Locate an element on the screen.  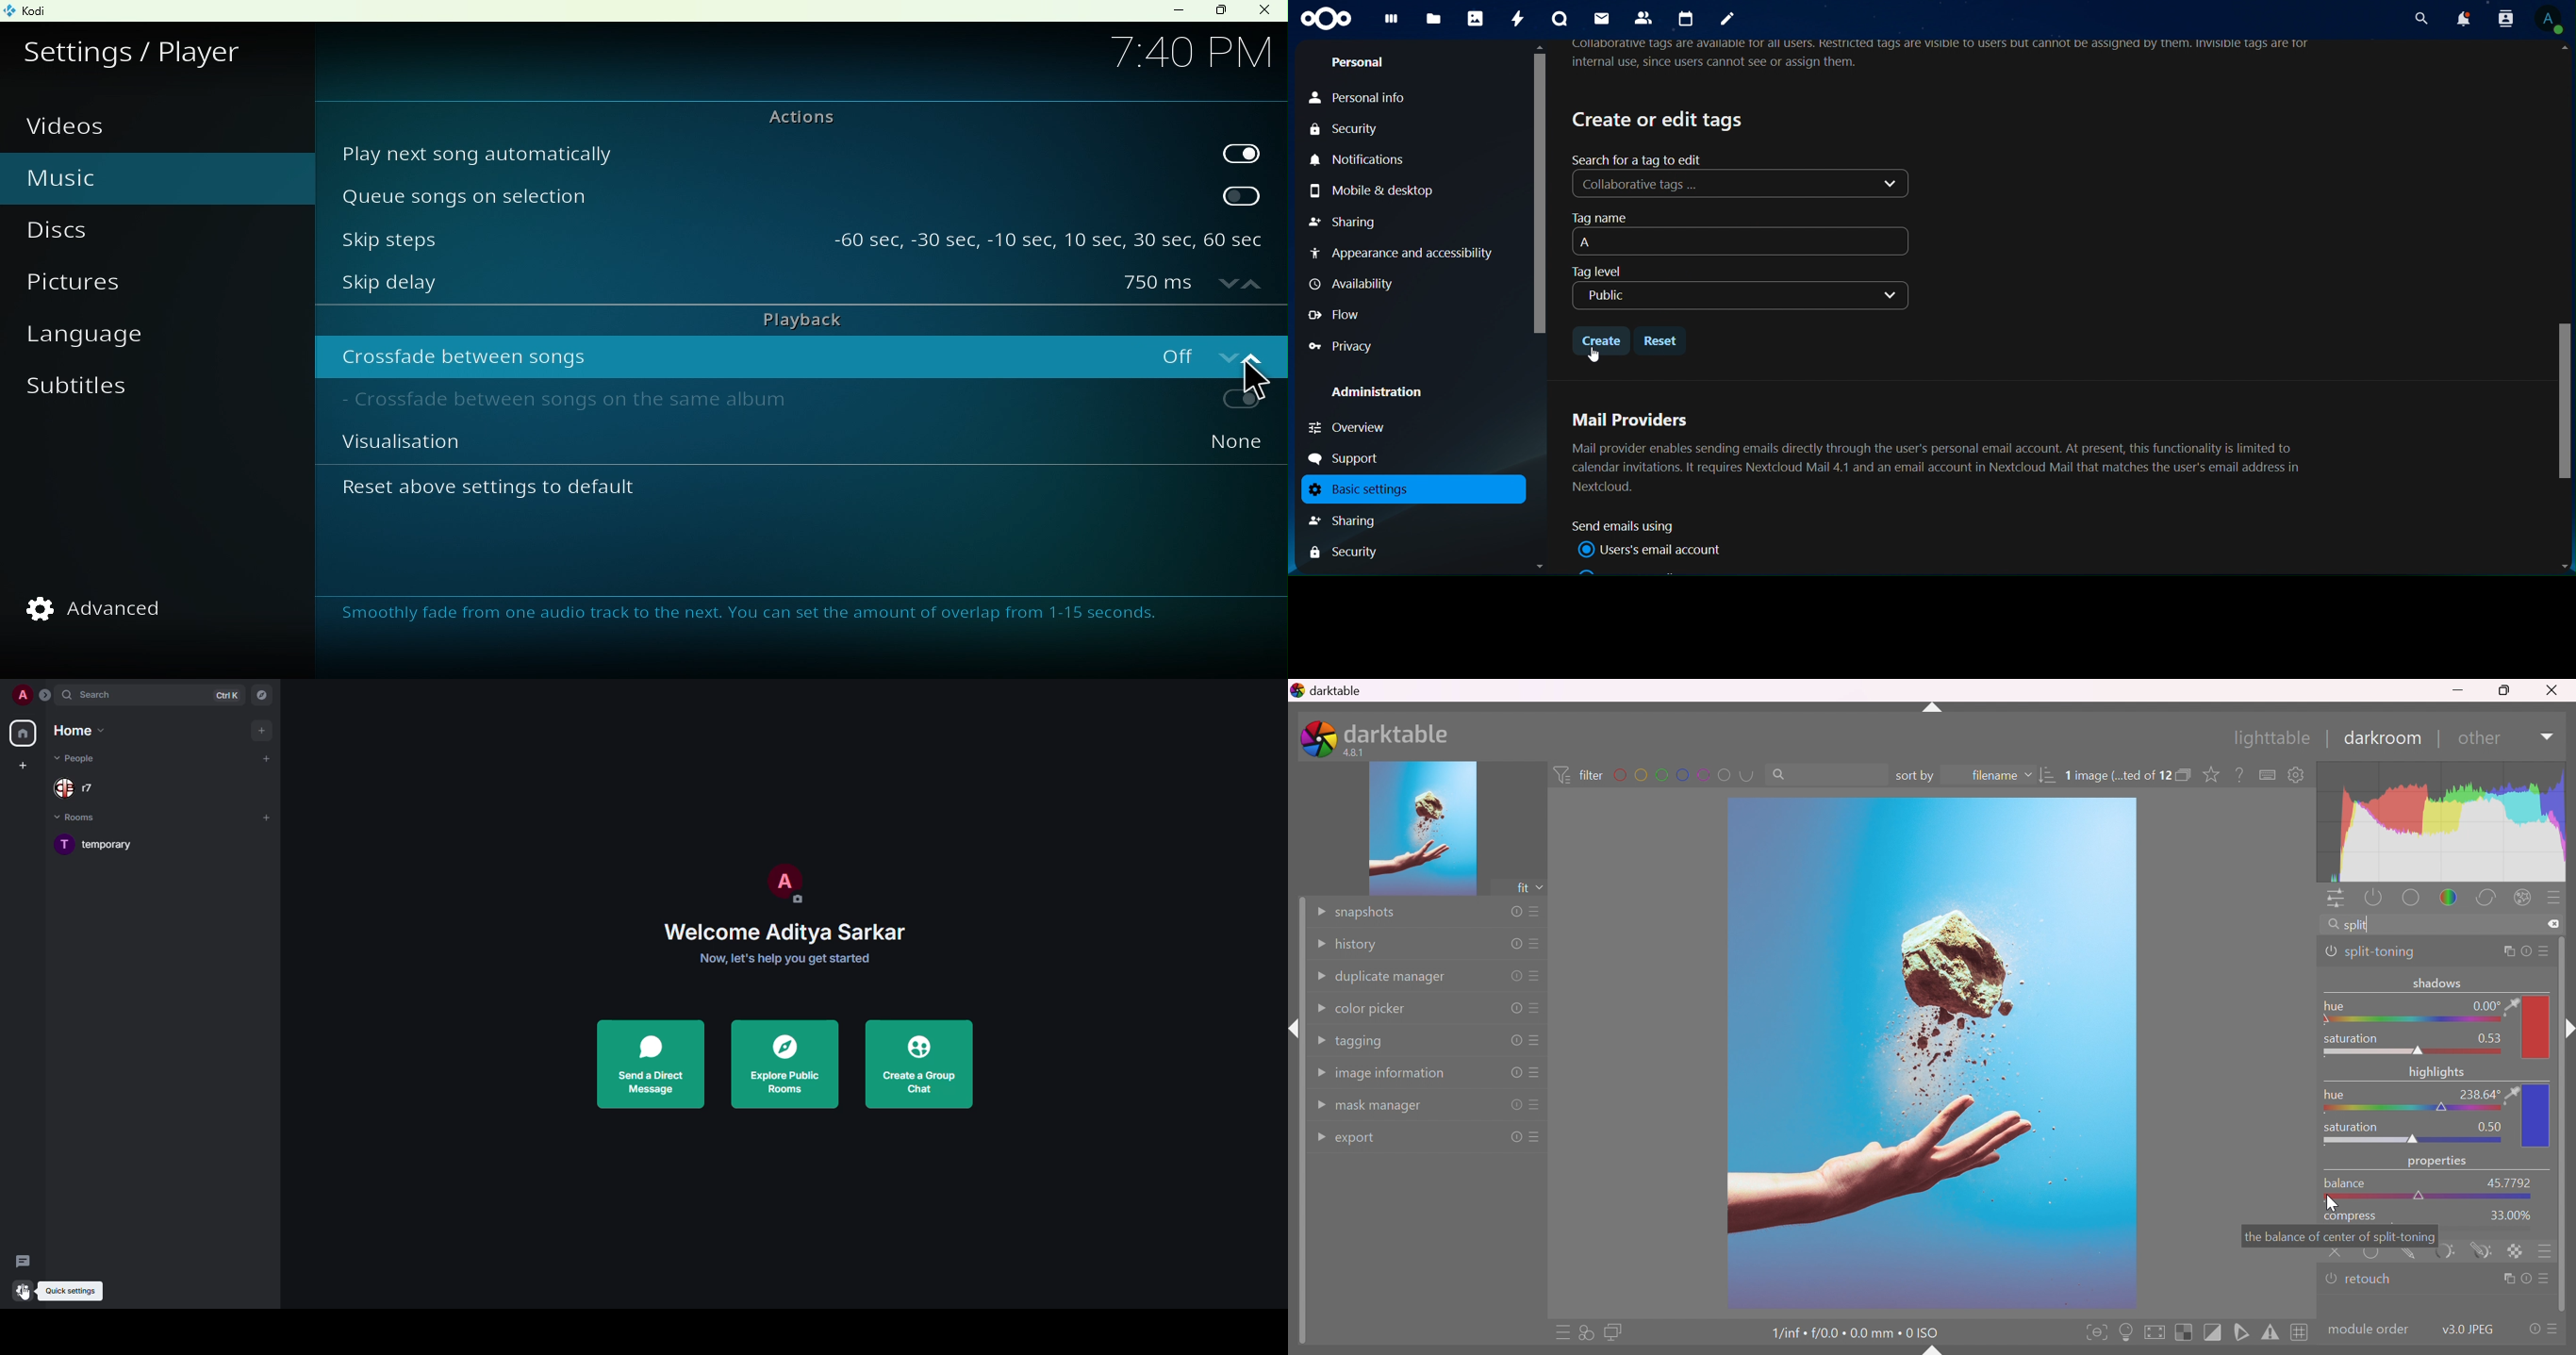
tag name A is located at coordinates (1744, 234).